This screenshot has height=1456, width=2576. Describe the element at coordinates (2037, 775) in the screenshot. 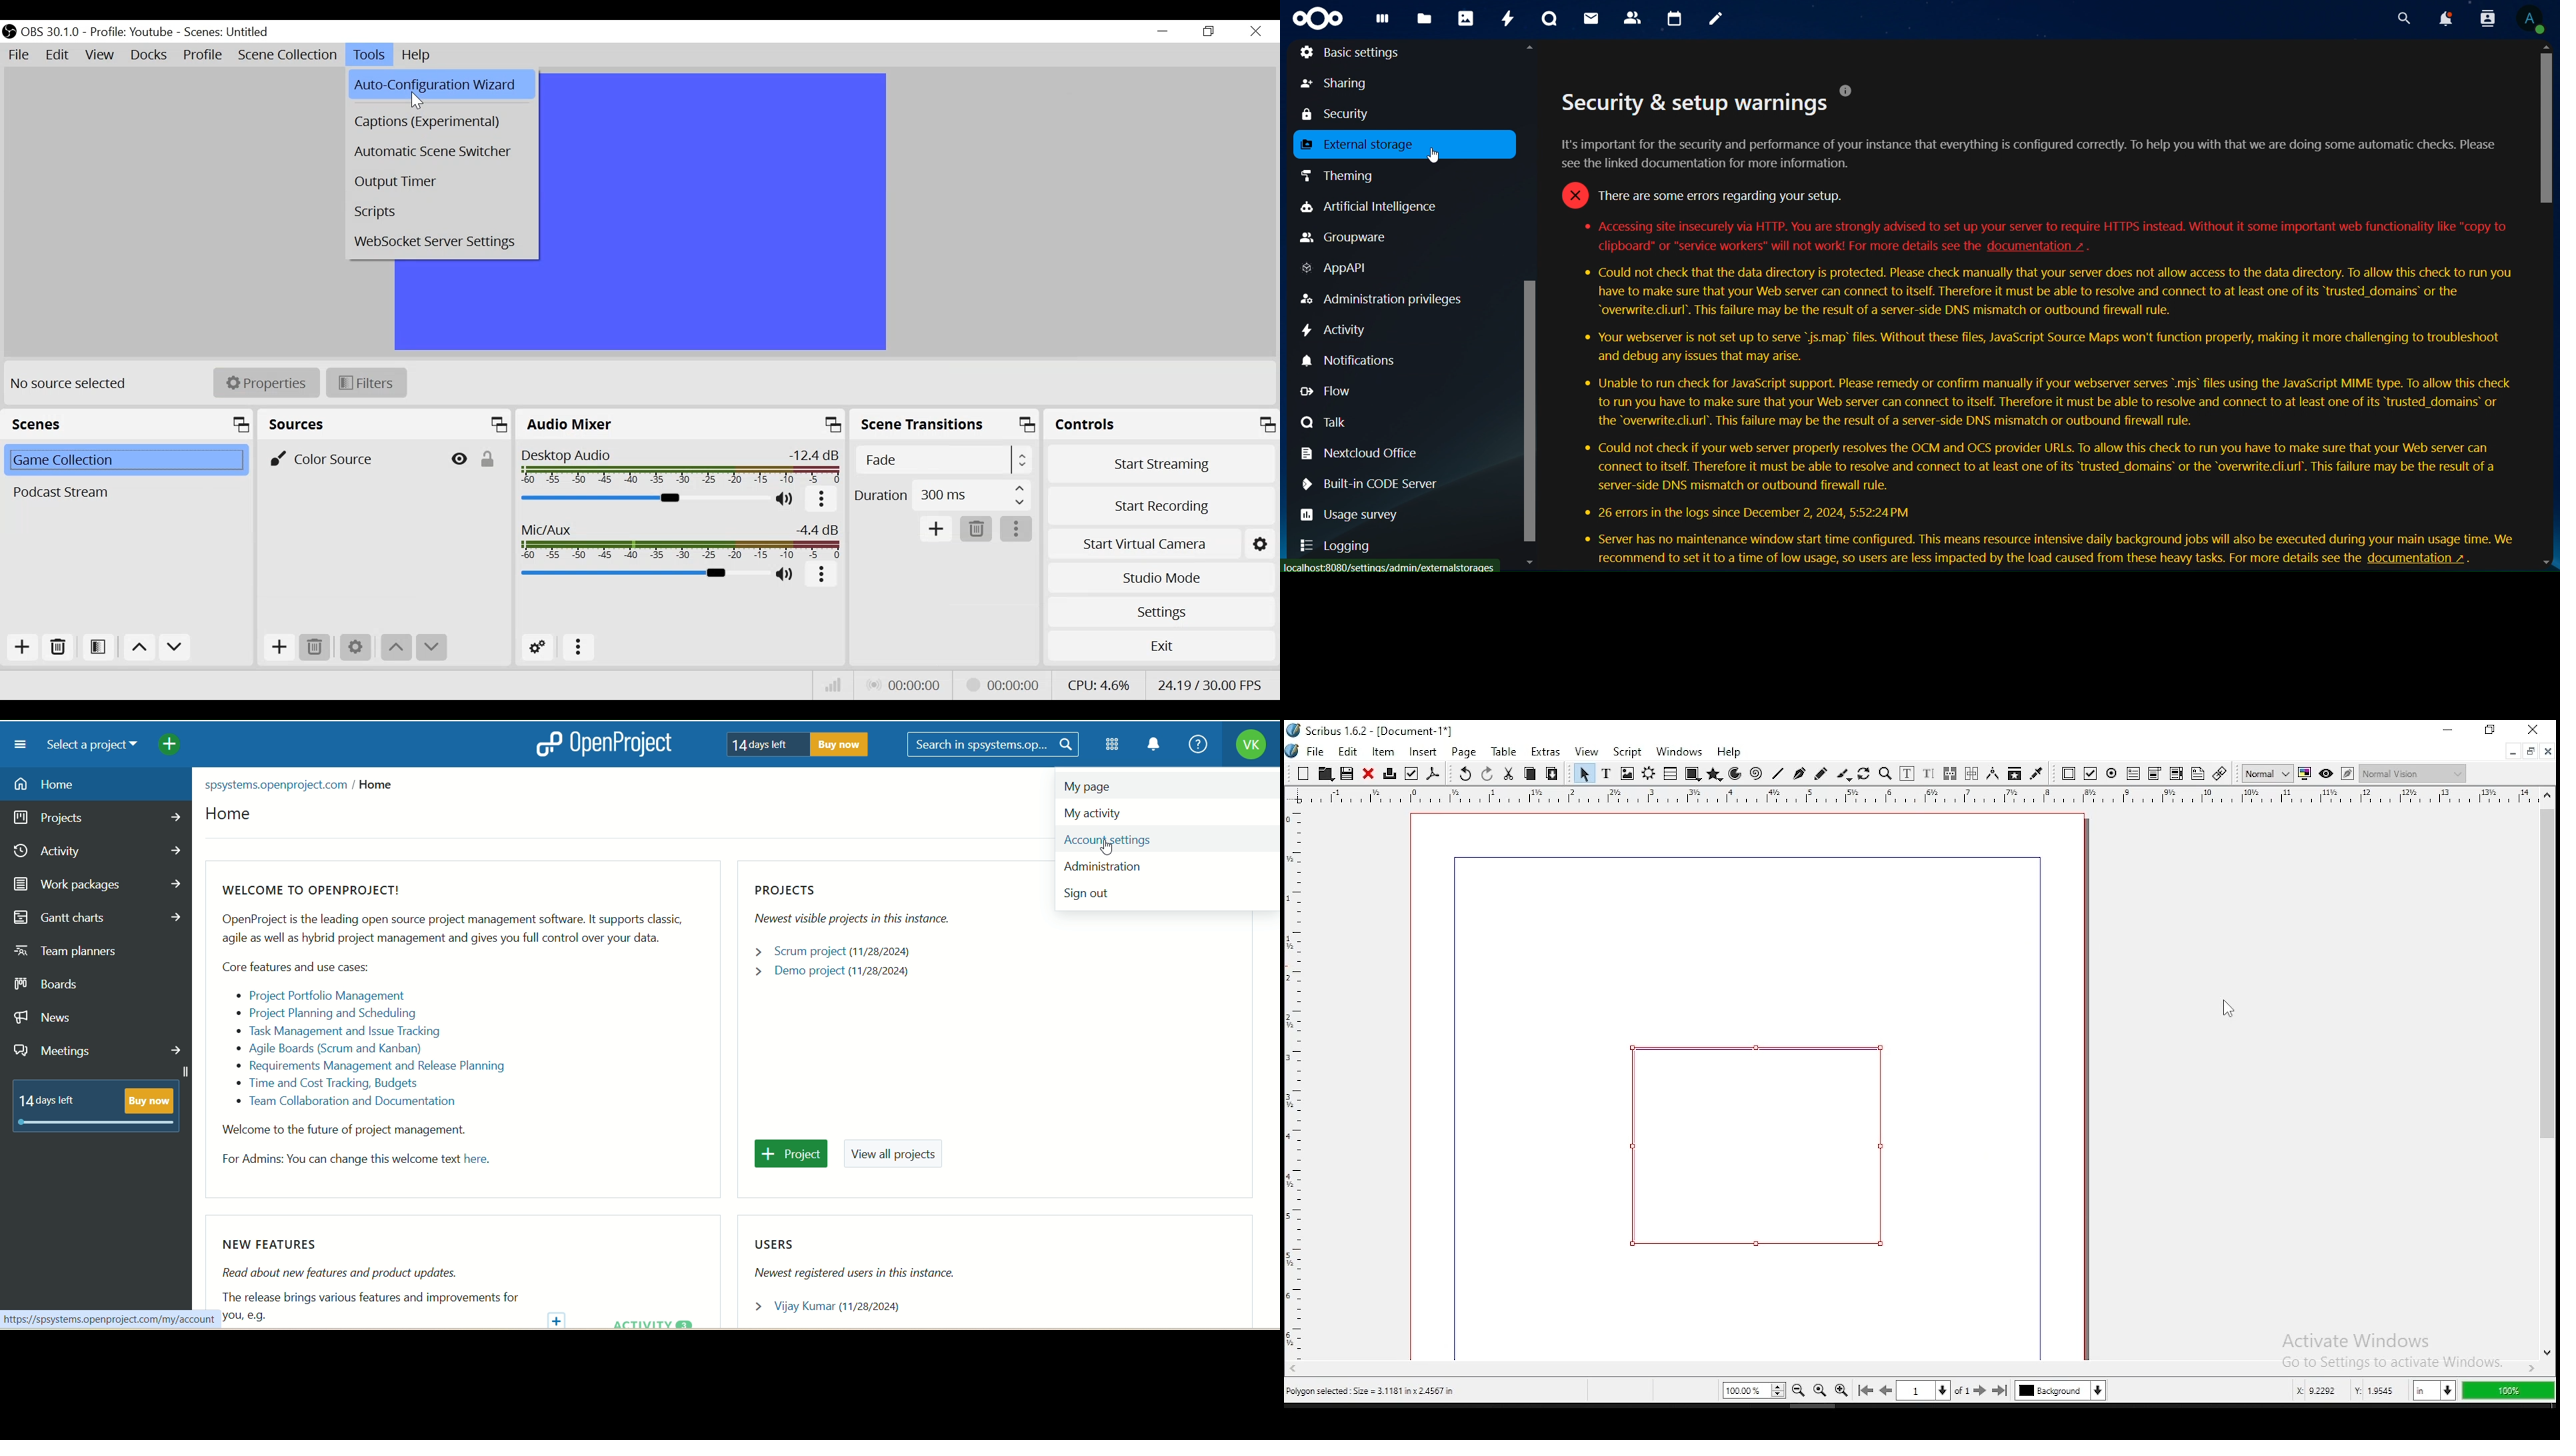

I see `eyedropper` at that location.